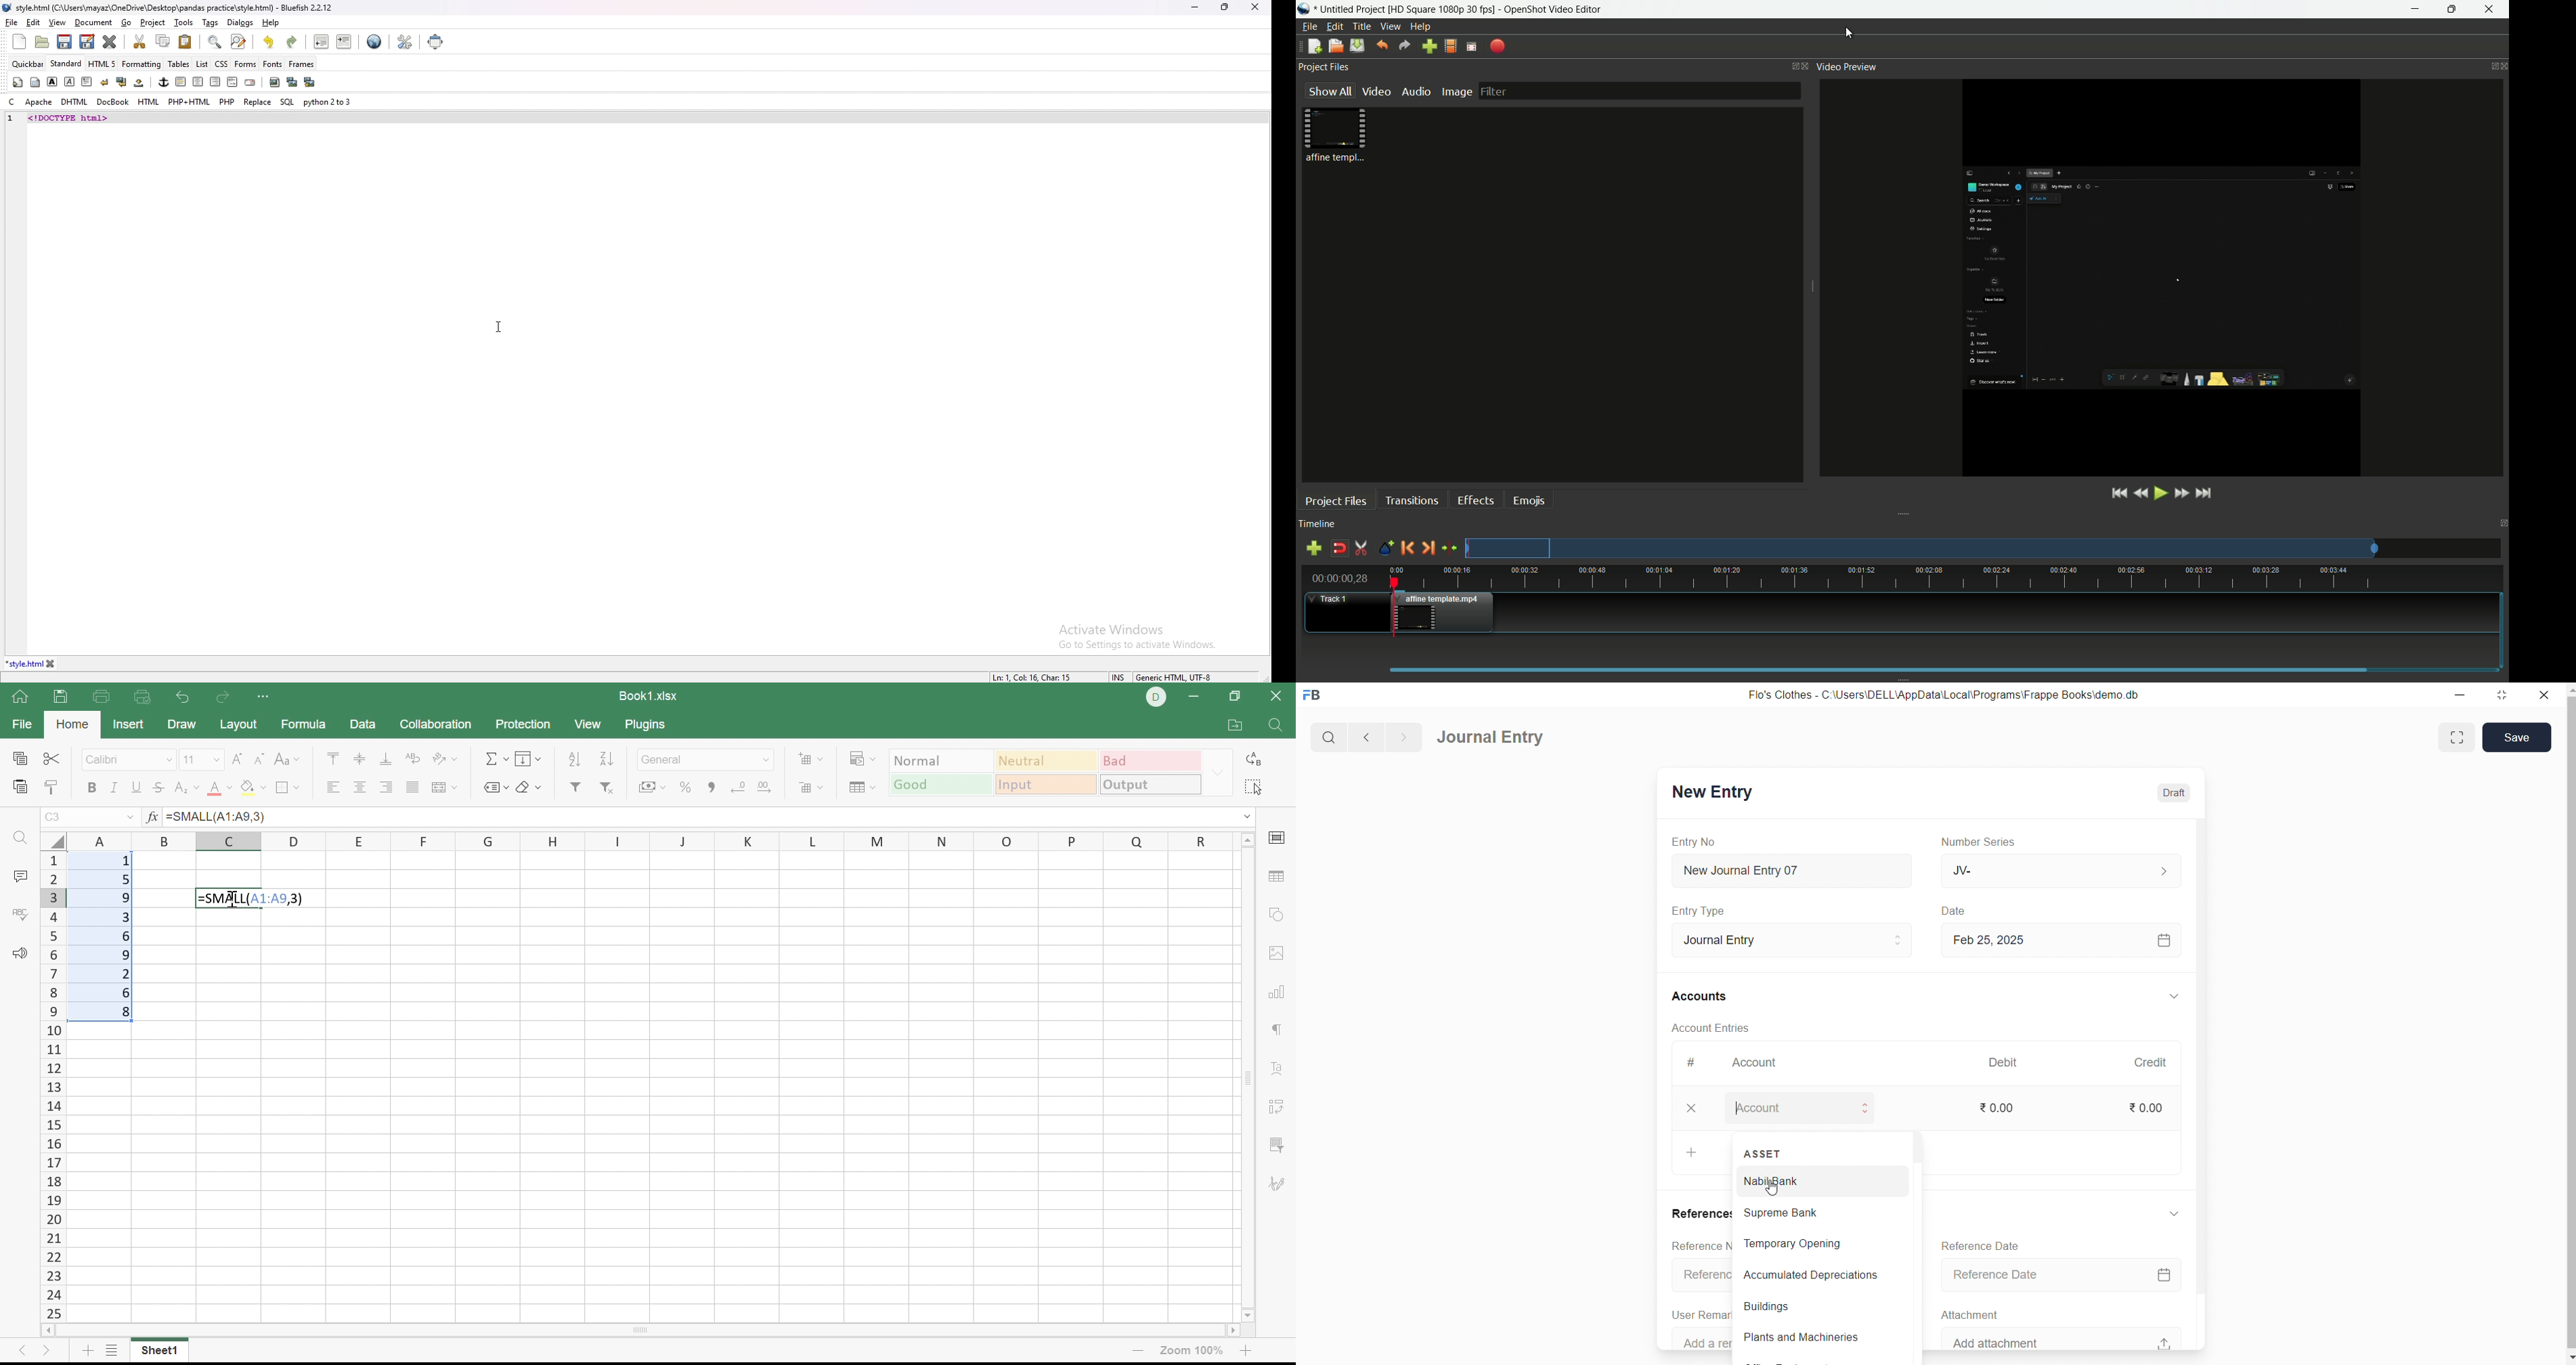  What do you see at coordinates (47, 1330) in the screenshot?
I see `Scroll left` at bounding box center [47, 1330].